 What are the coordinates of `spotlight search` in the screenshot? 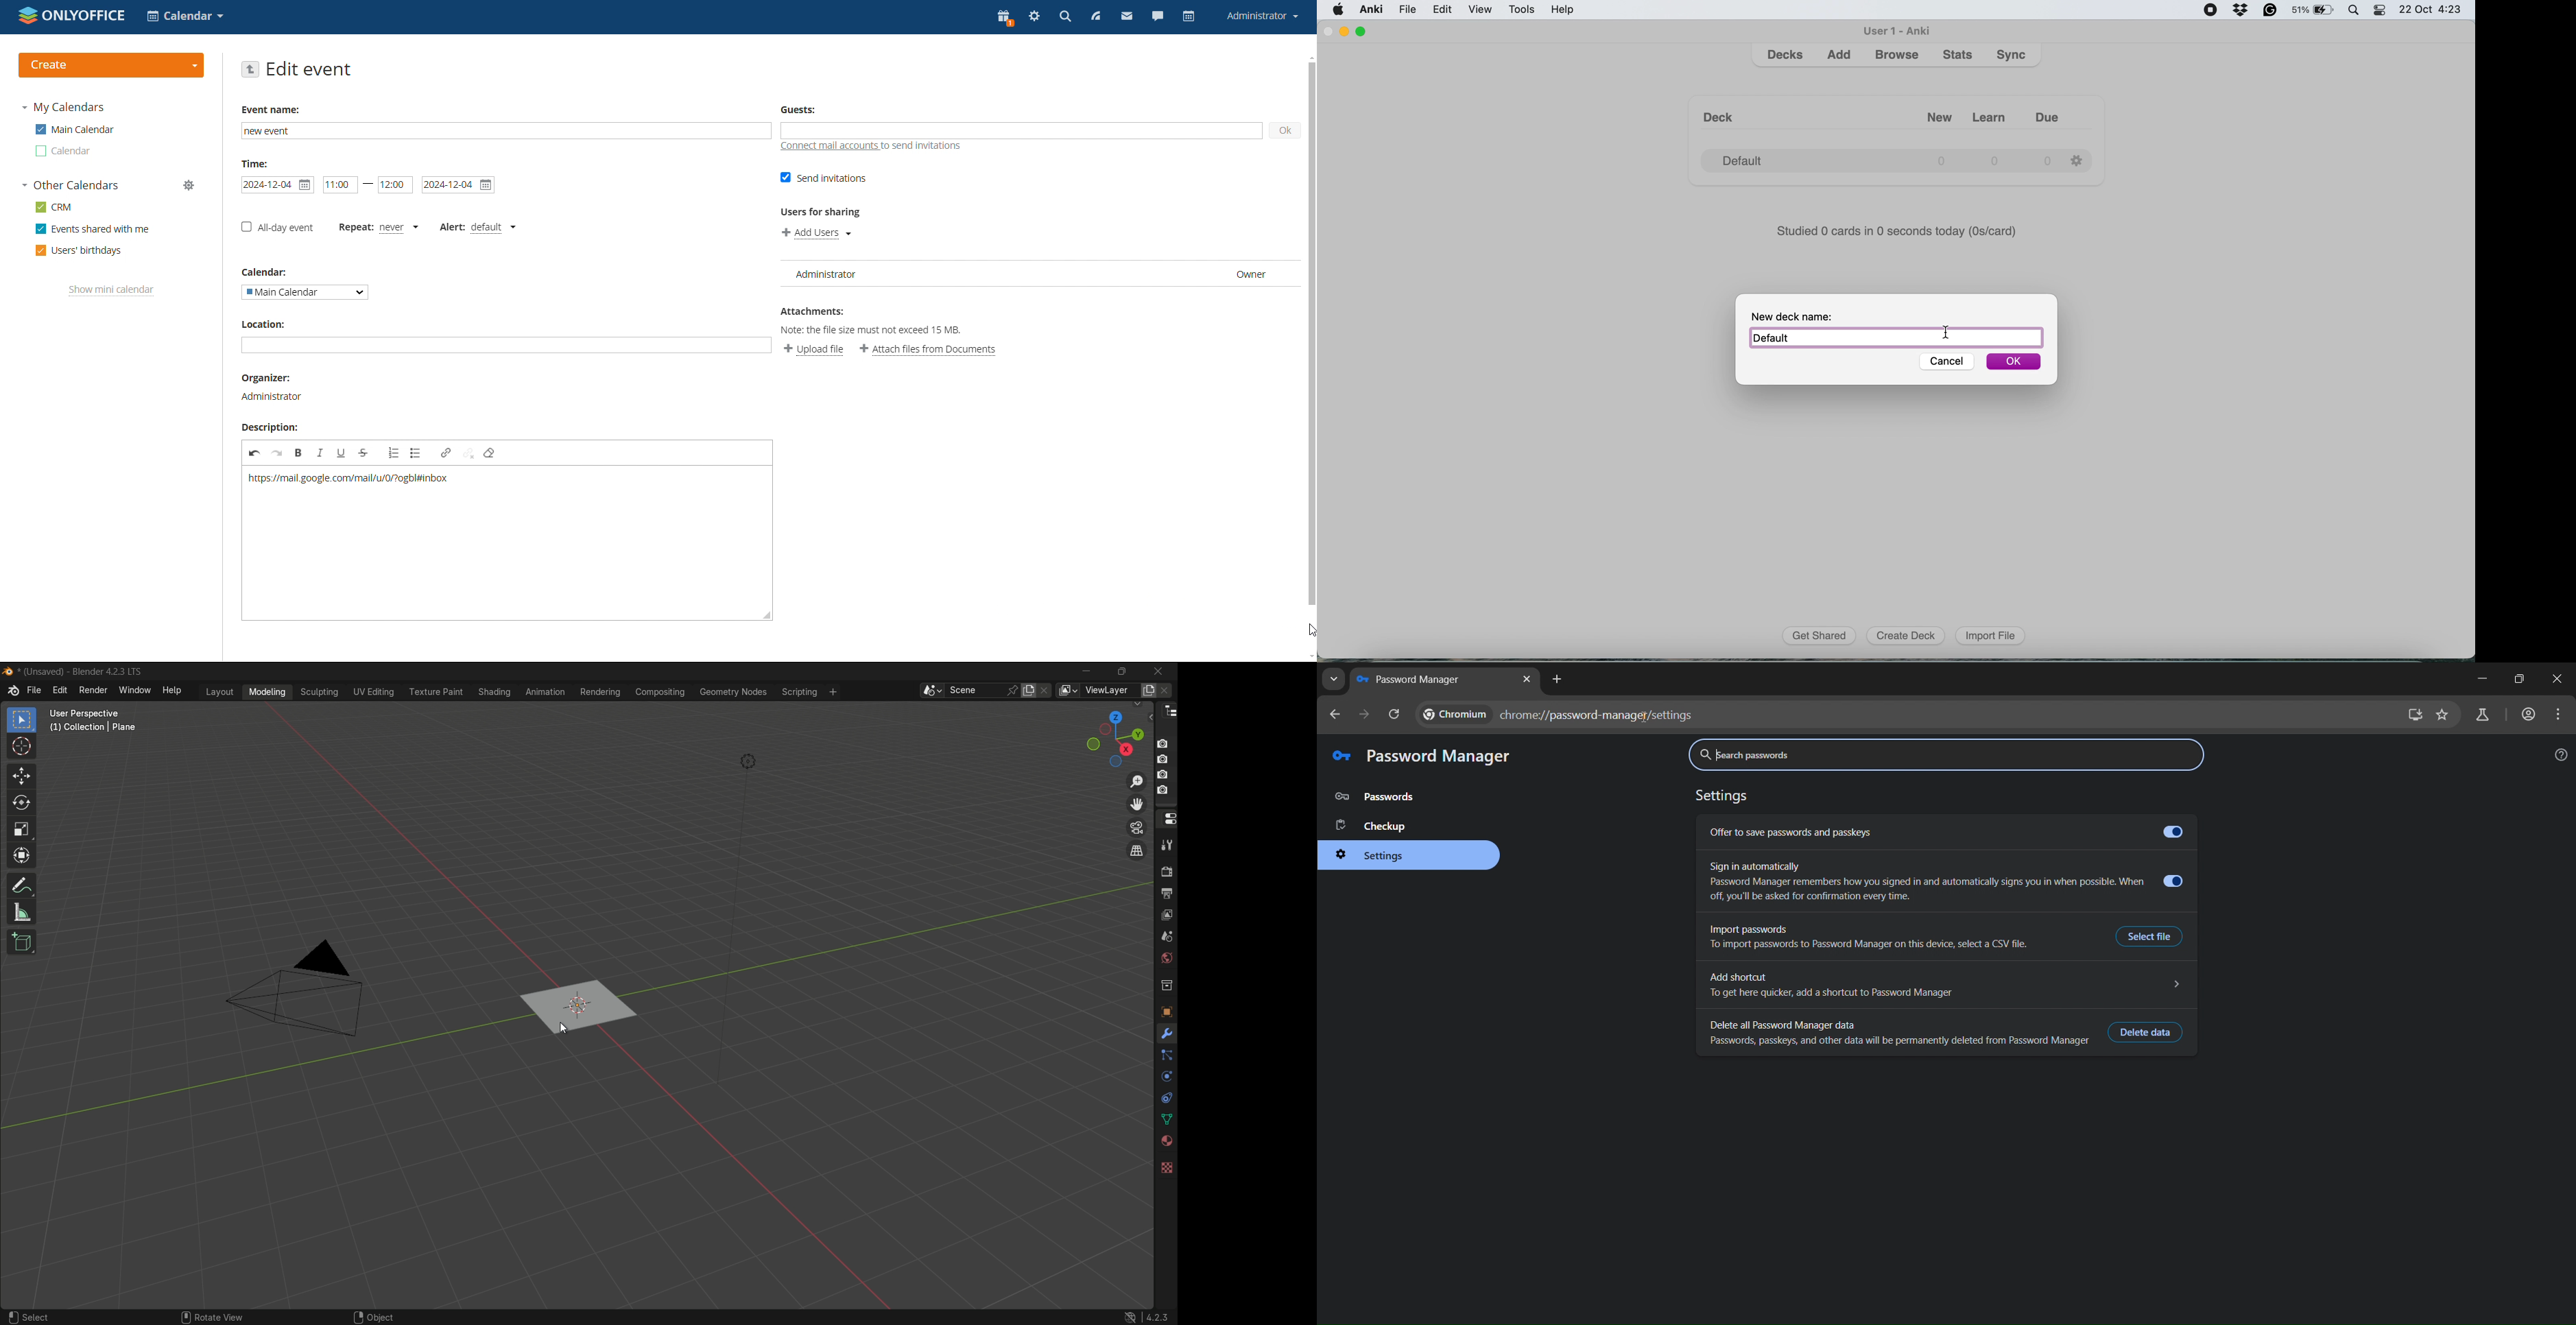 It's located at (2354, 12).